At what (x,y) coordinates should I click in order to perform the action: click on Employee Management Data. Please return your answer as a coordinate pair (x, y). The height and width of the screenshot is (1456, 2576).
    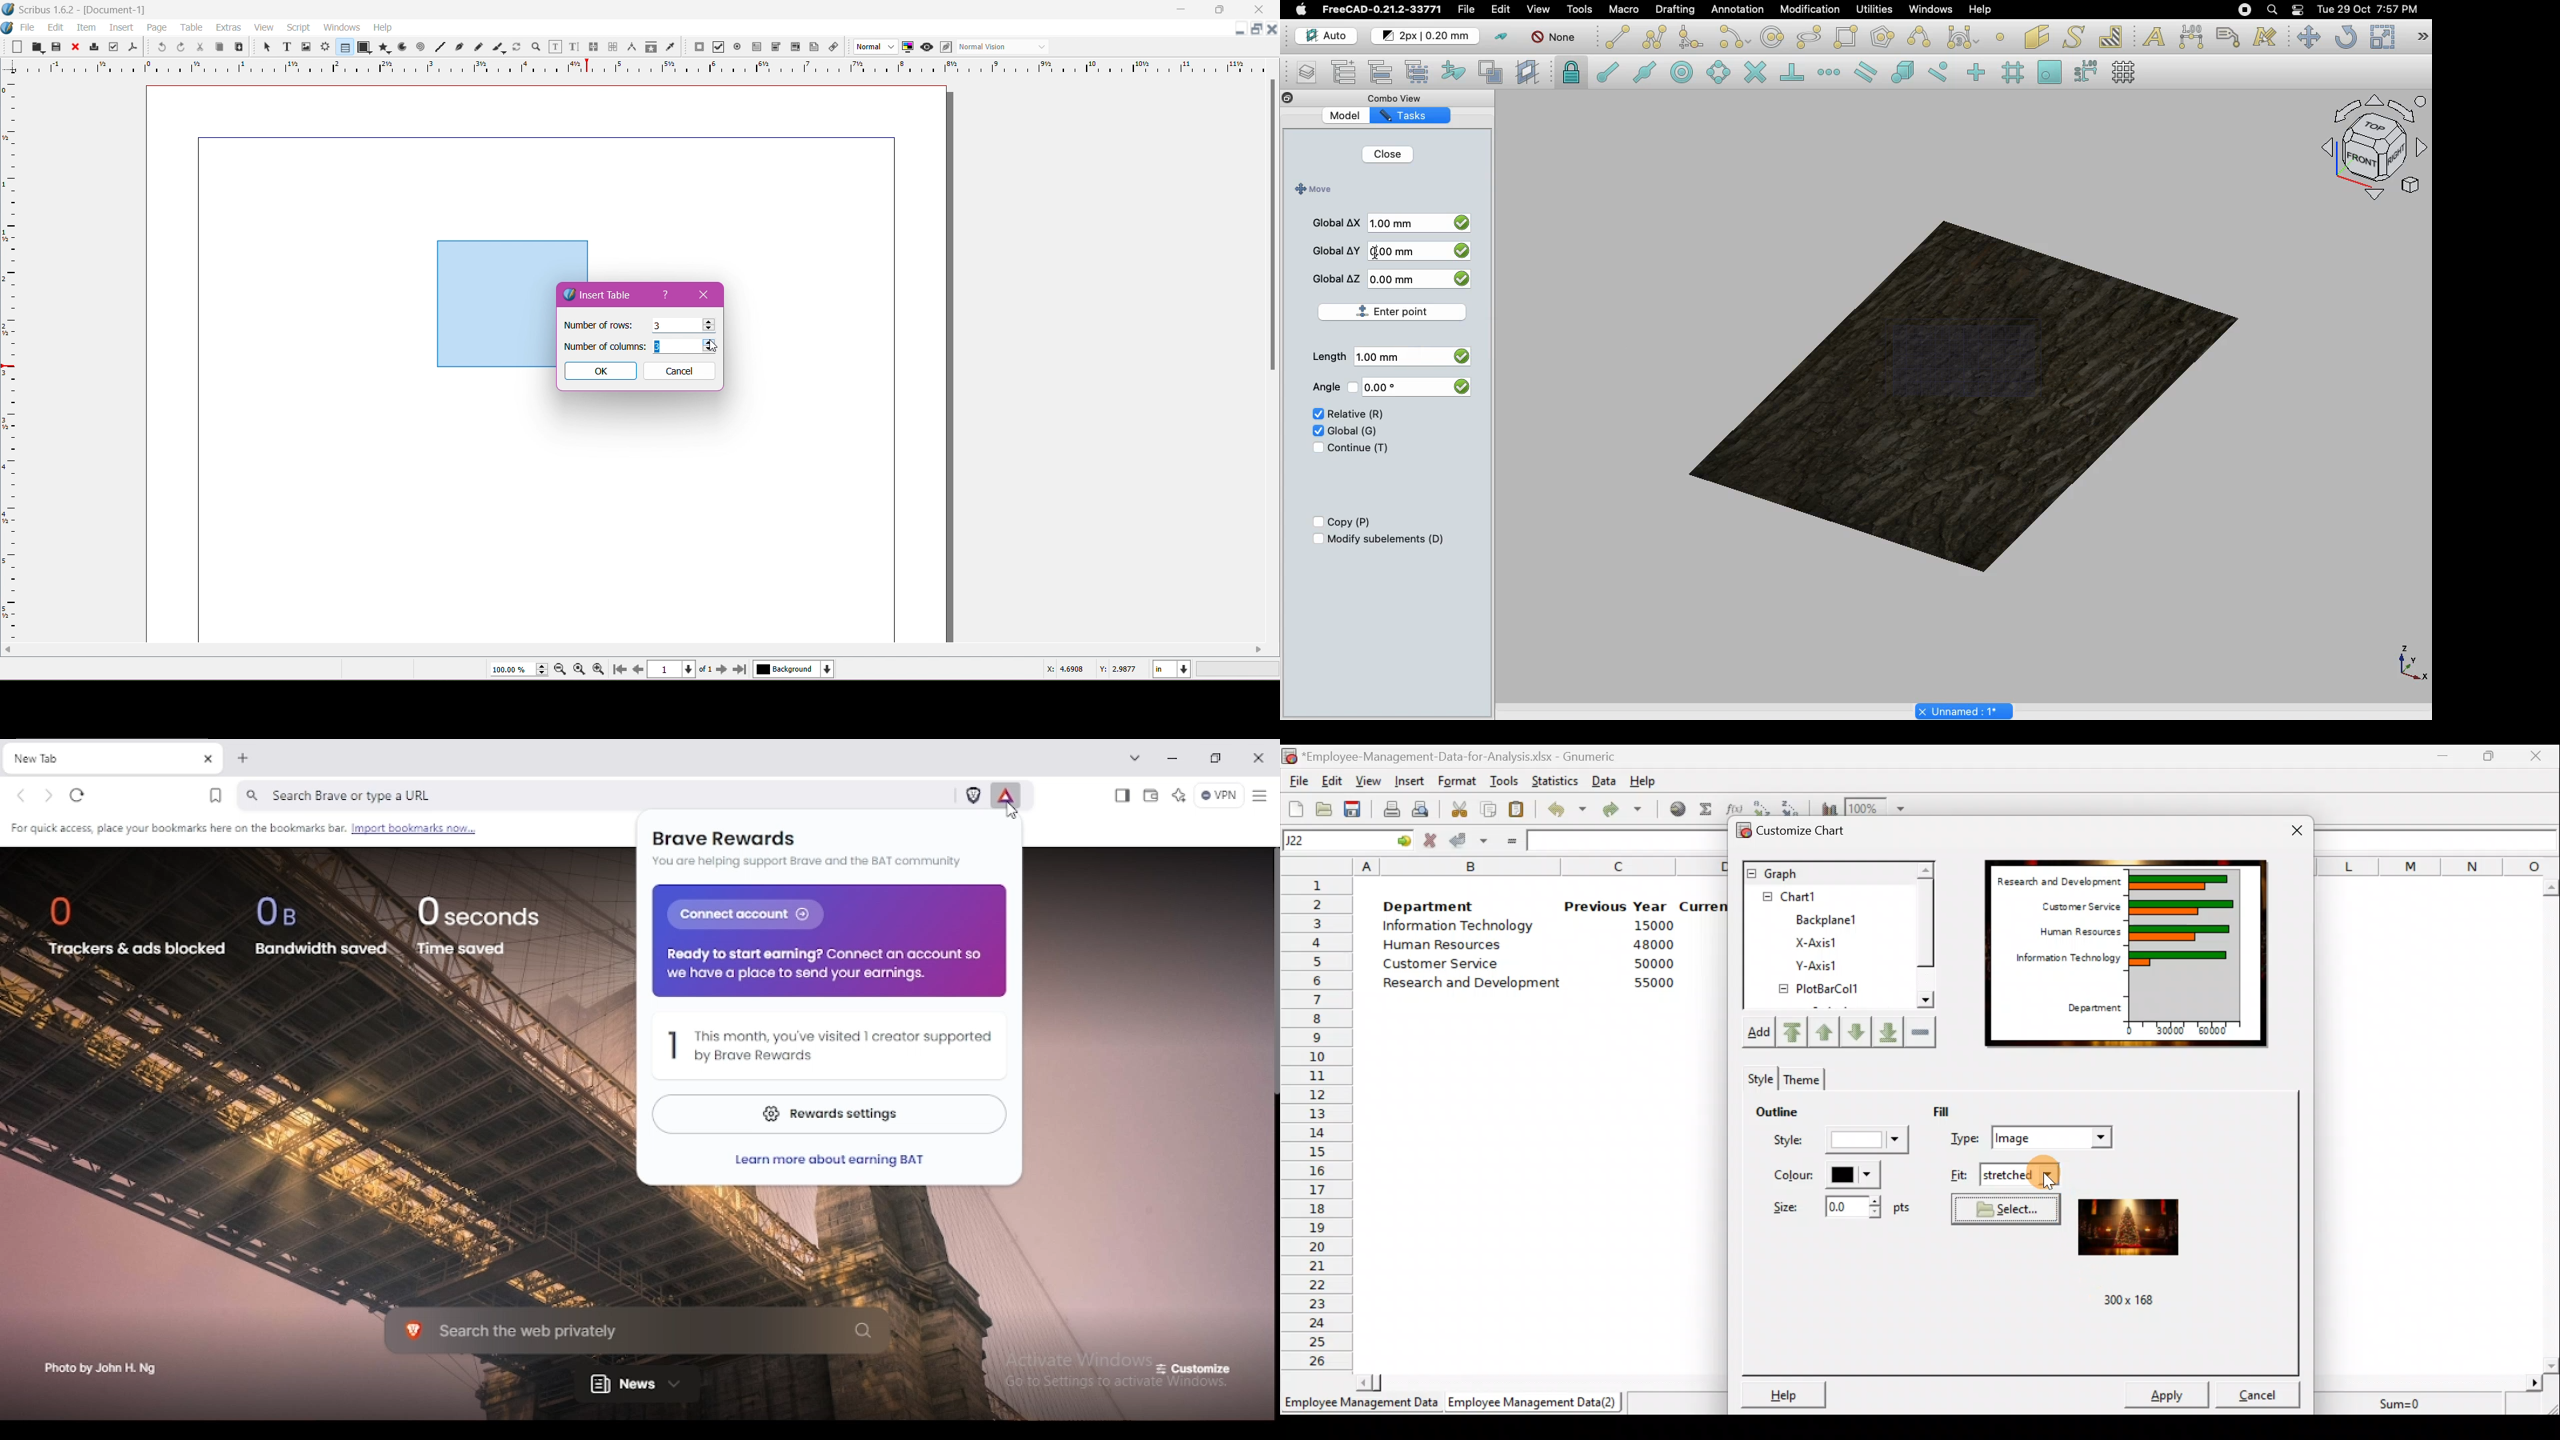
    Looking at the image, I should click on (1359, 1404).